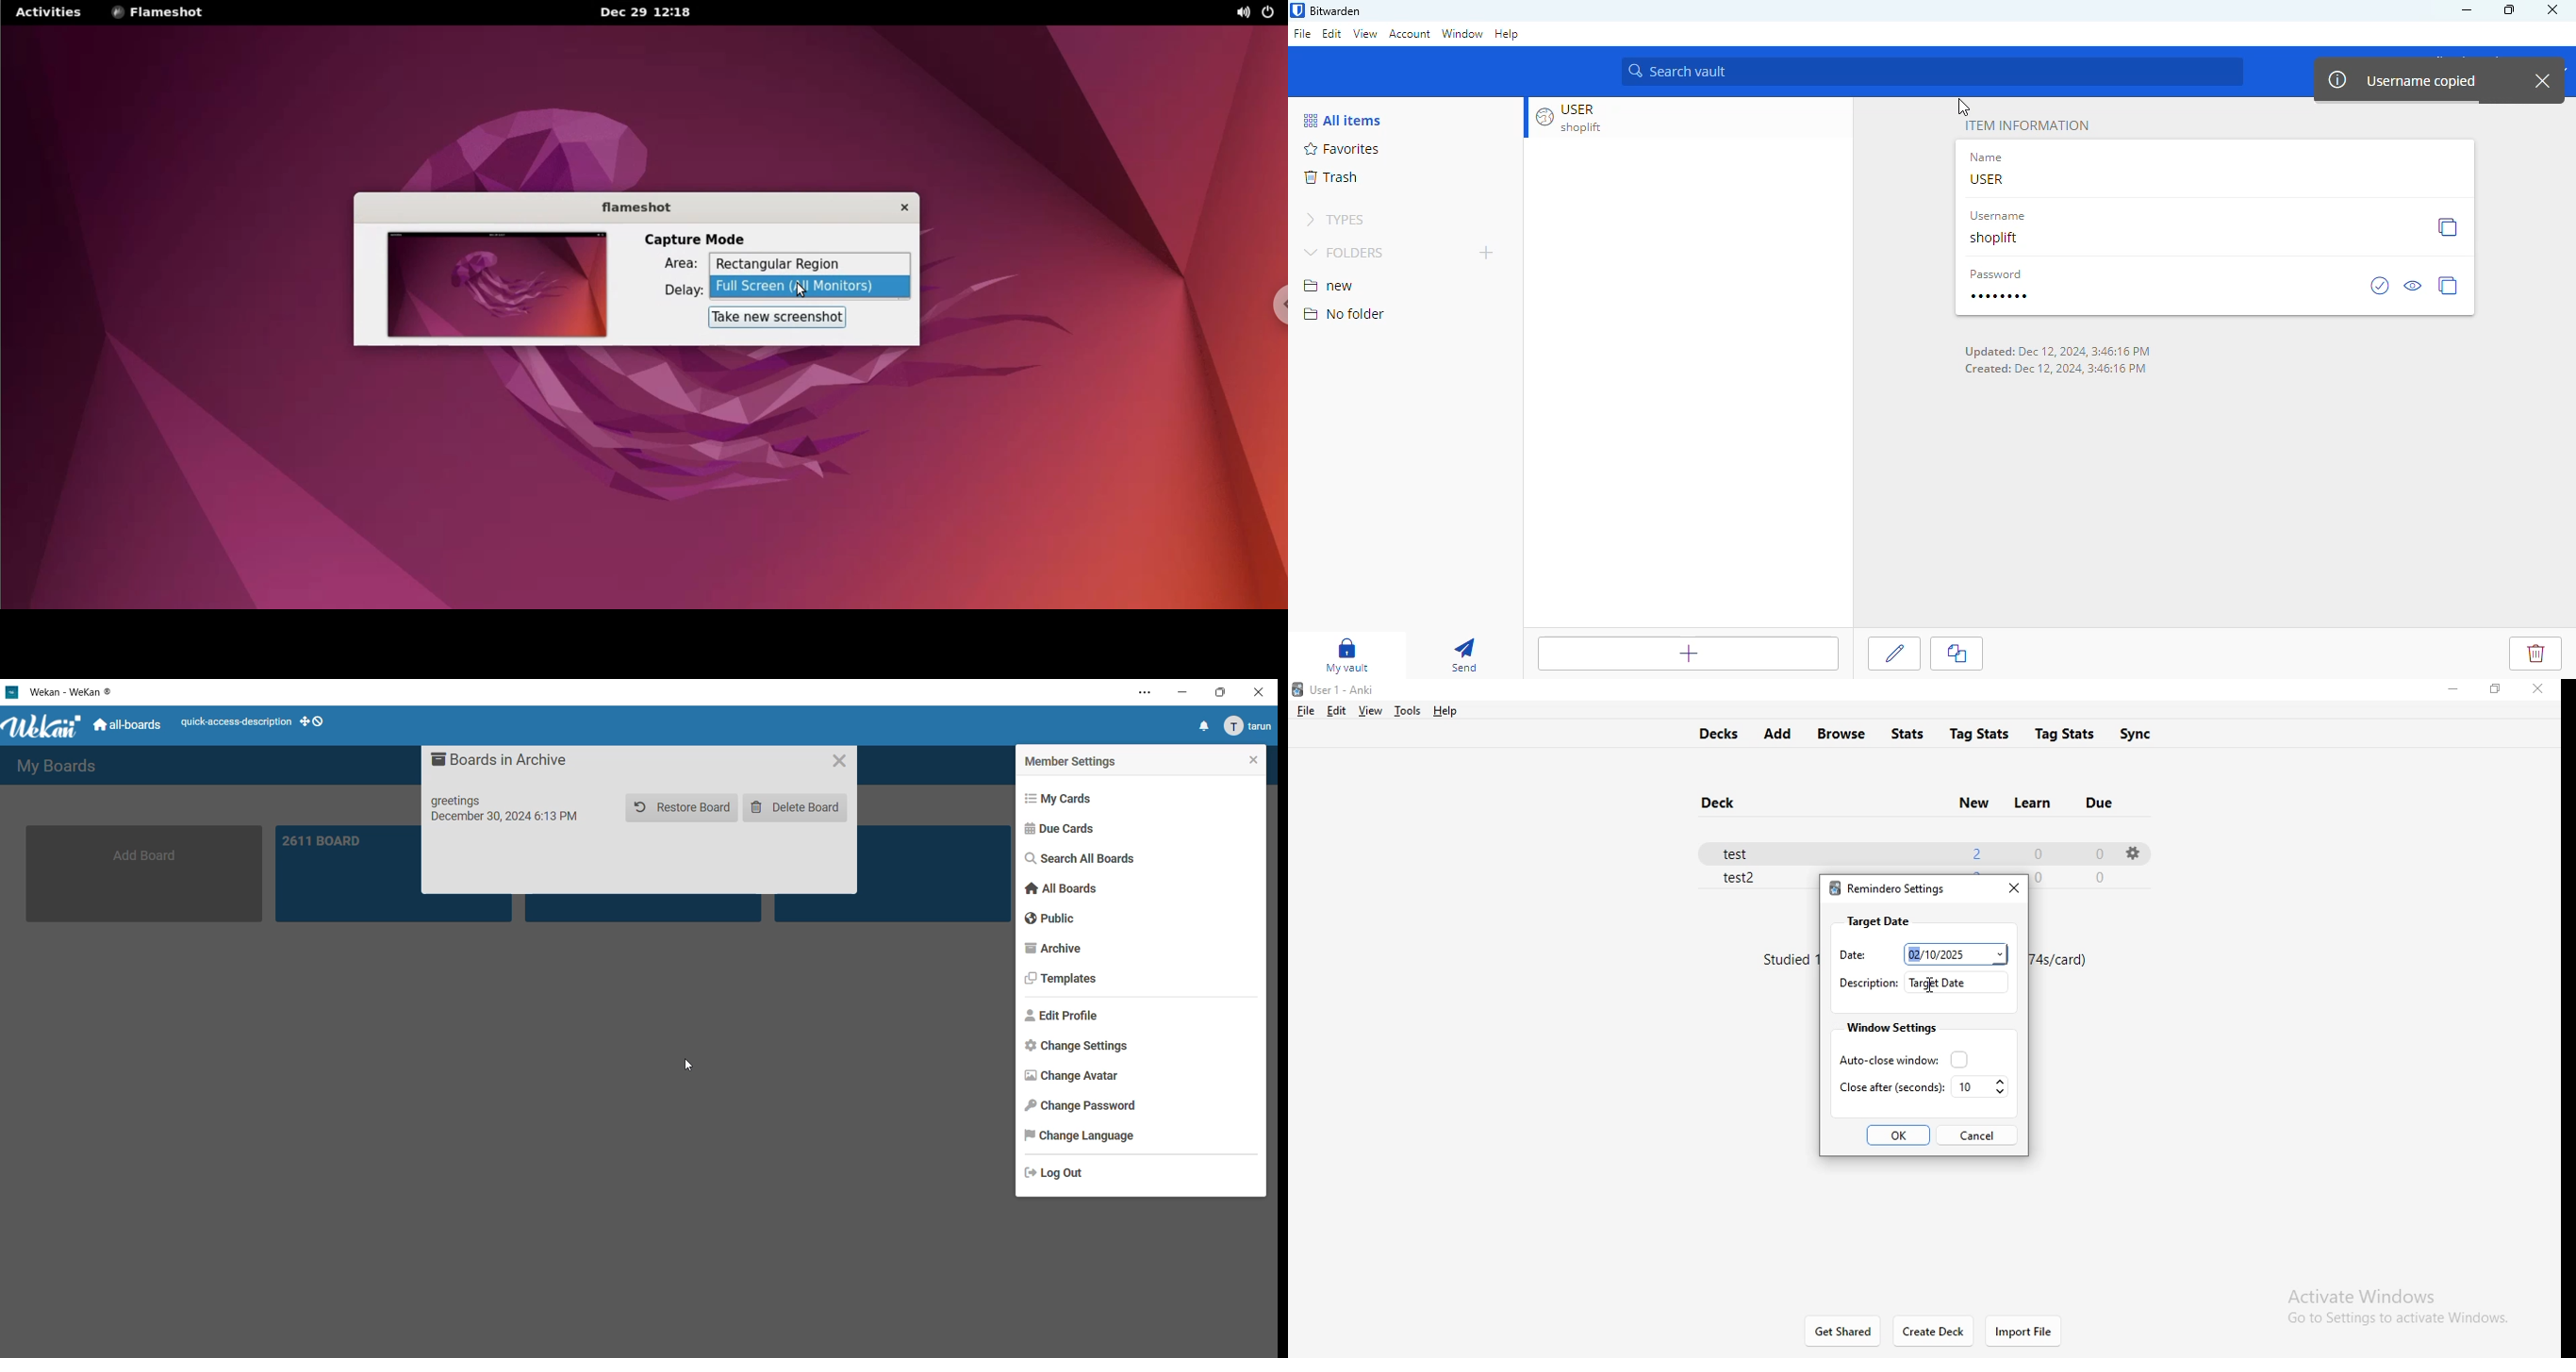 This screenshot has height=1372, width=2576. I want to click on 0, so click(2038, 852).